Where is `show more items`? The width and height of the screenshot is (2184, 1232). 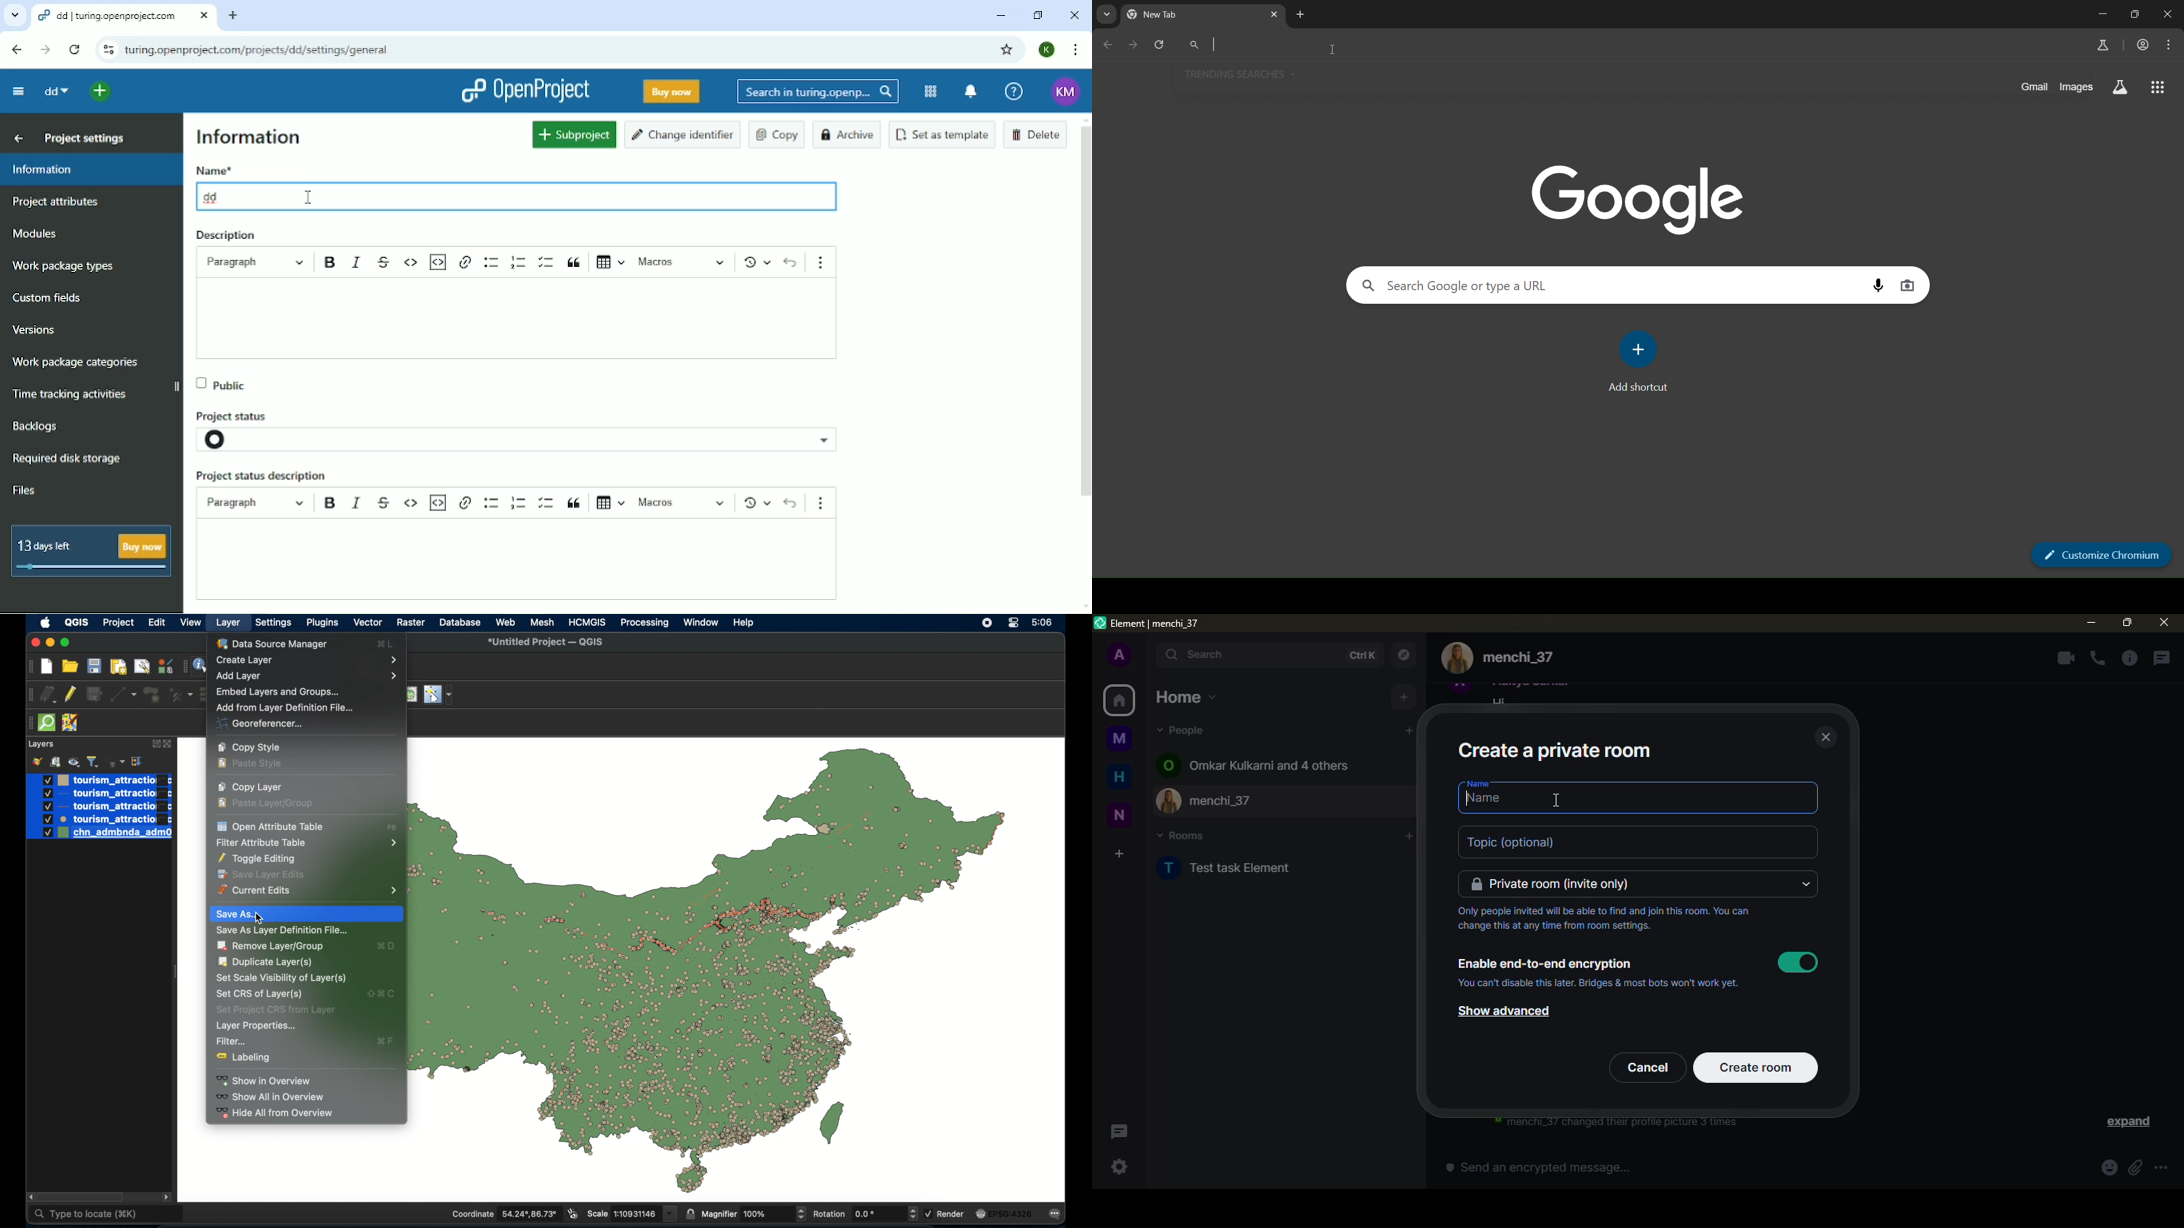 show more items is located at coordinates (827, 500).